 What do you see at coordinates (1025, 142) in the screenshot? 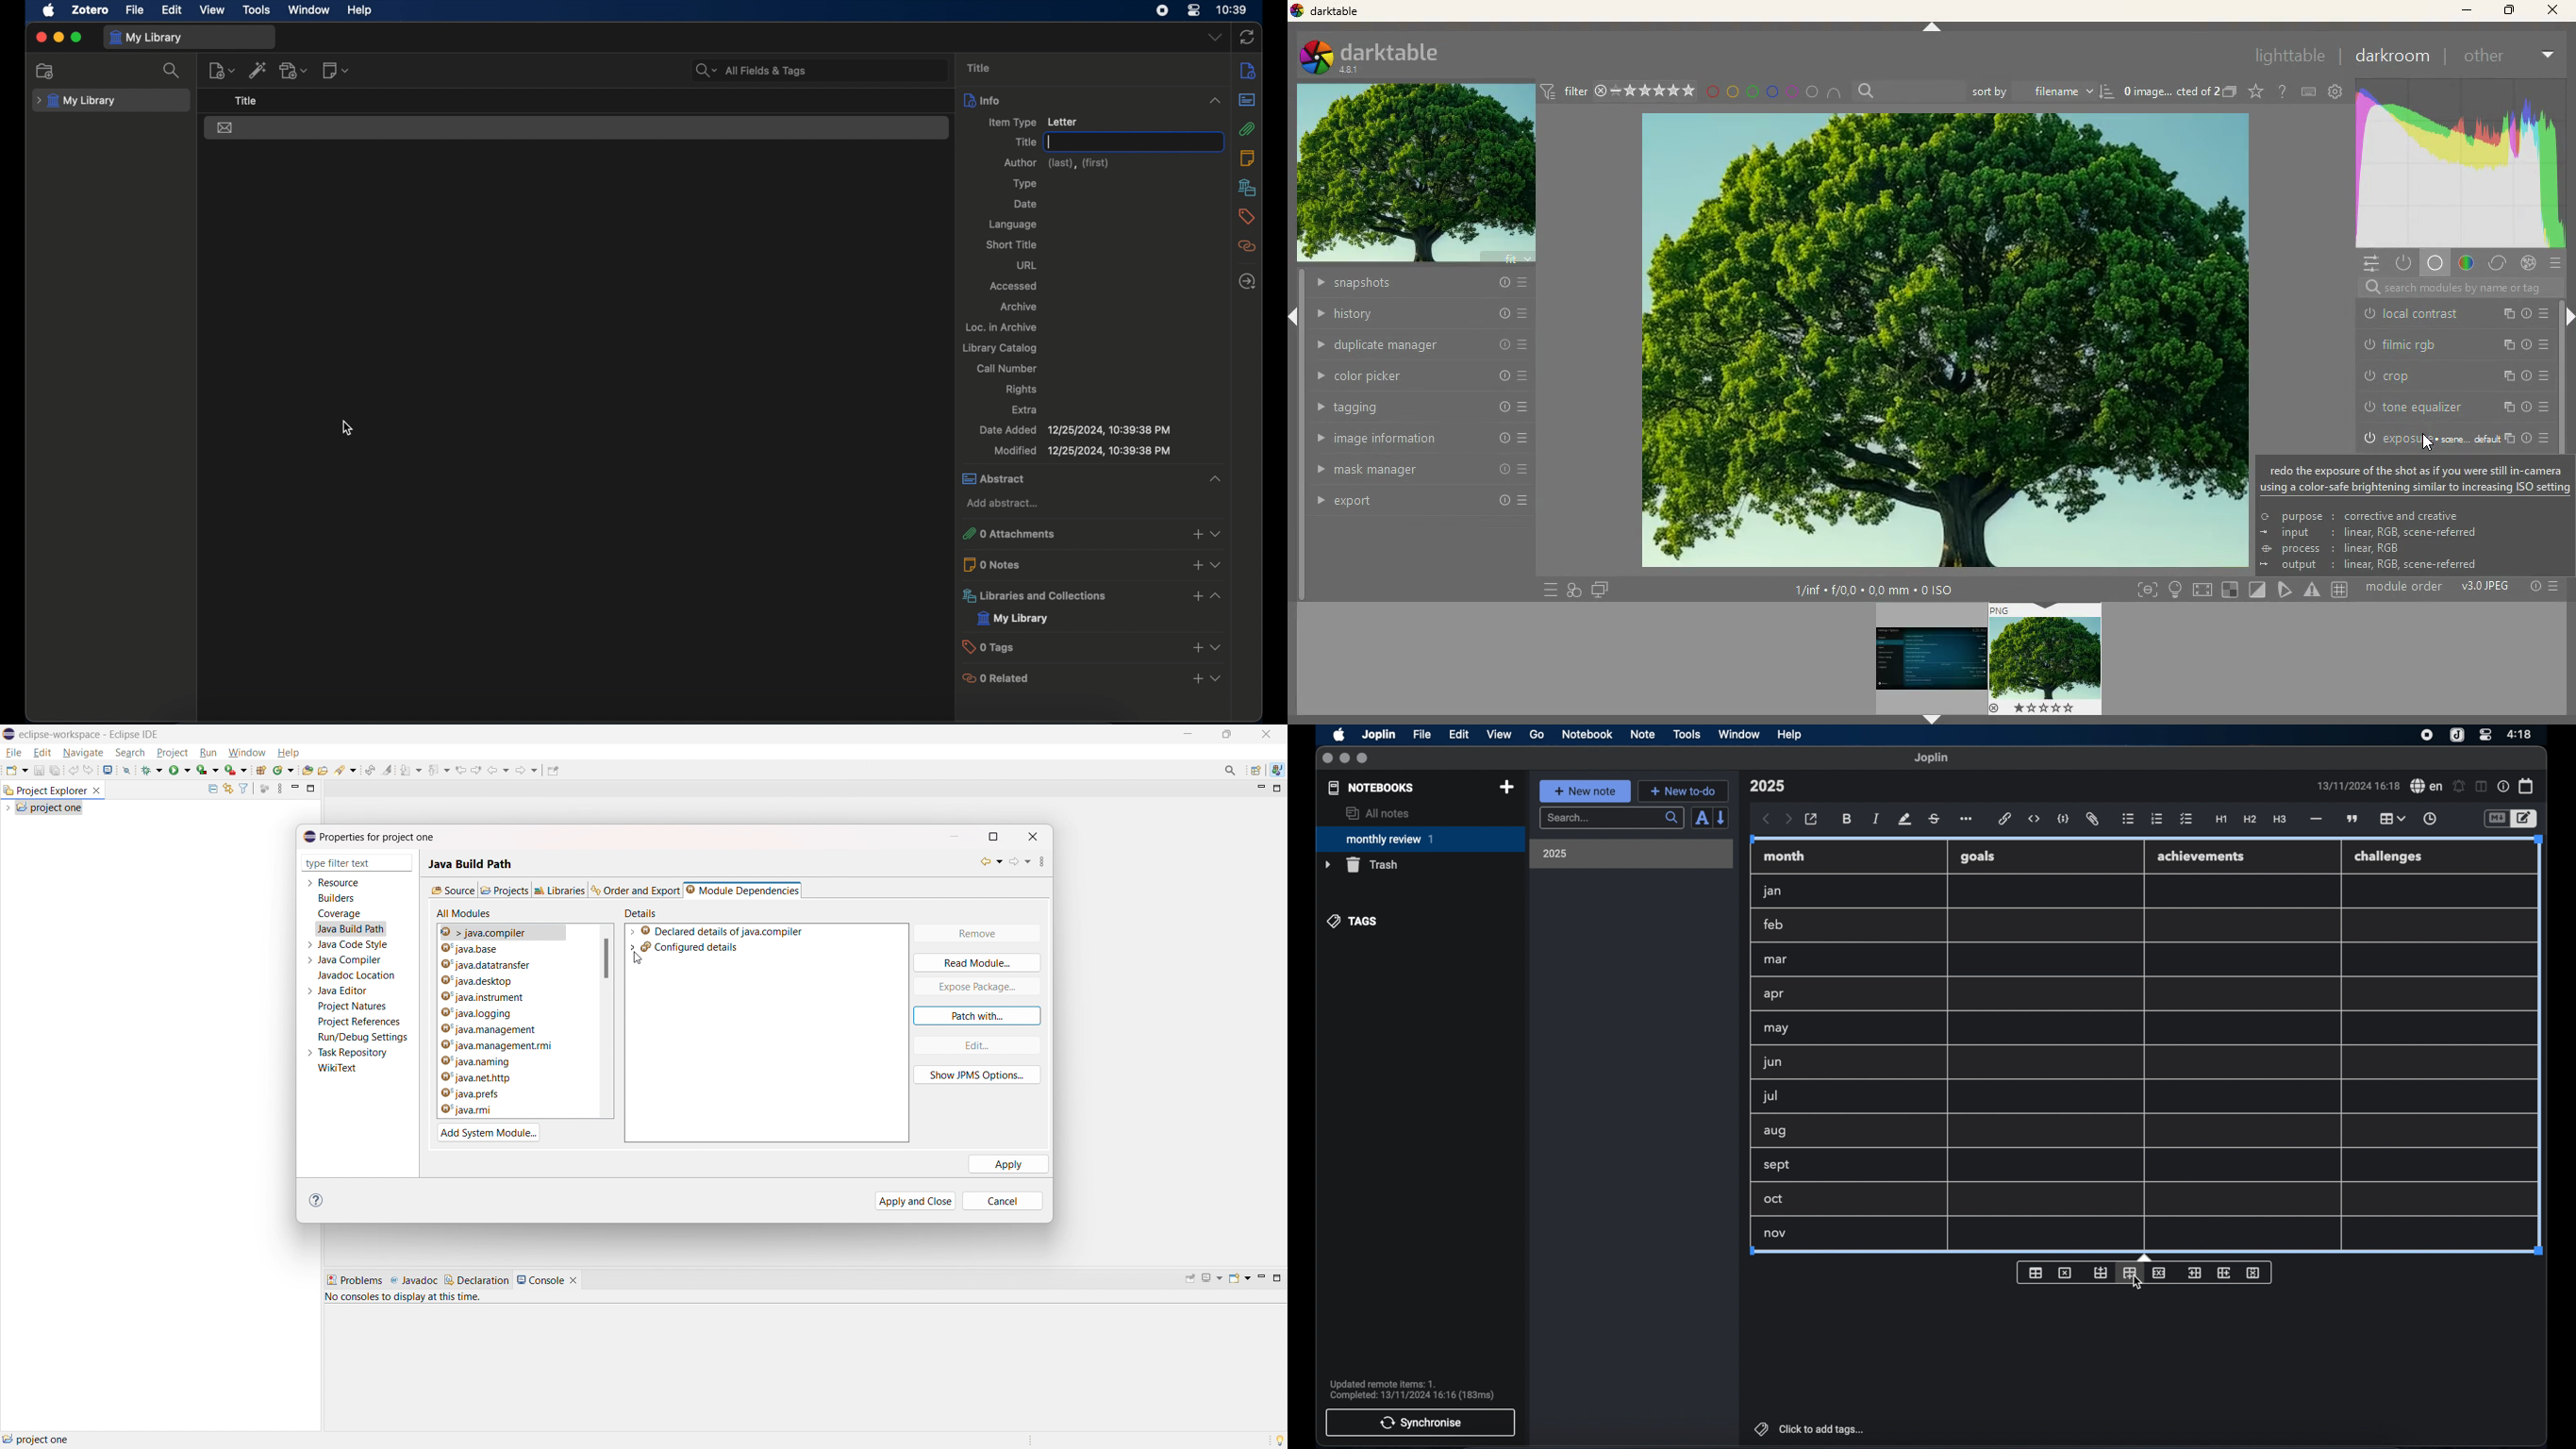
I see `title` at bounding box center [1025, 142].